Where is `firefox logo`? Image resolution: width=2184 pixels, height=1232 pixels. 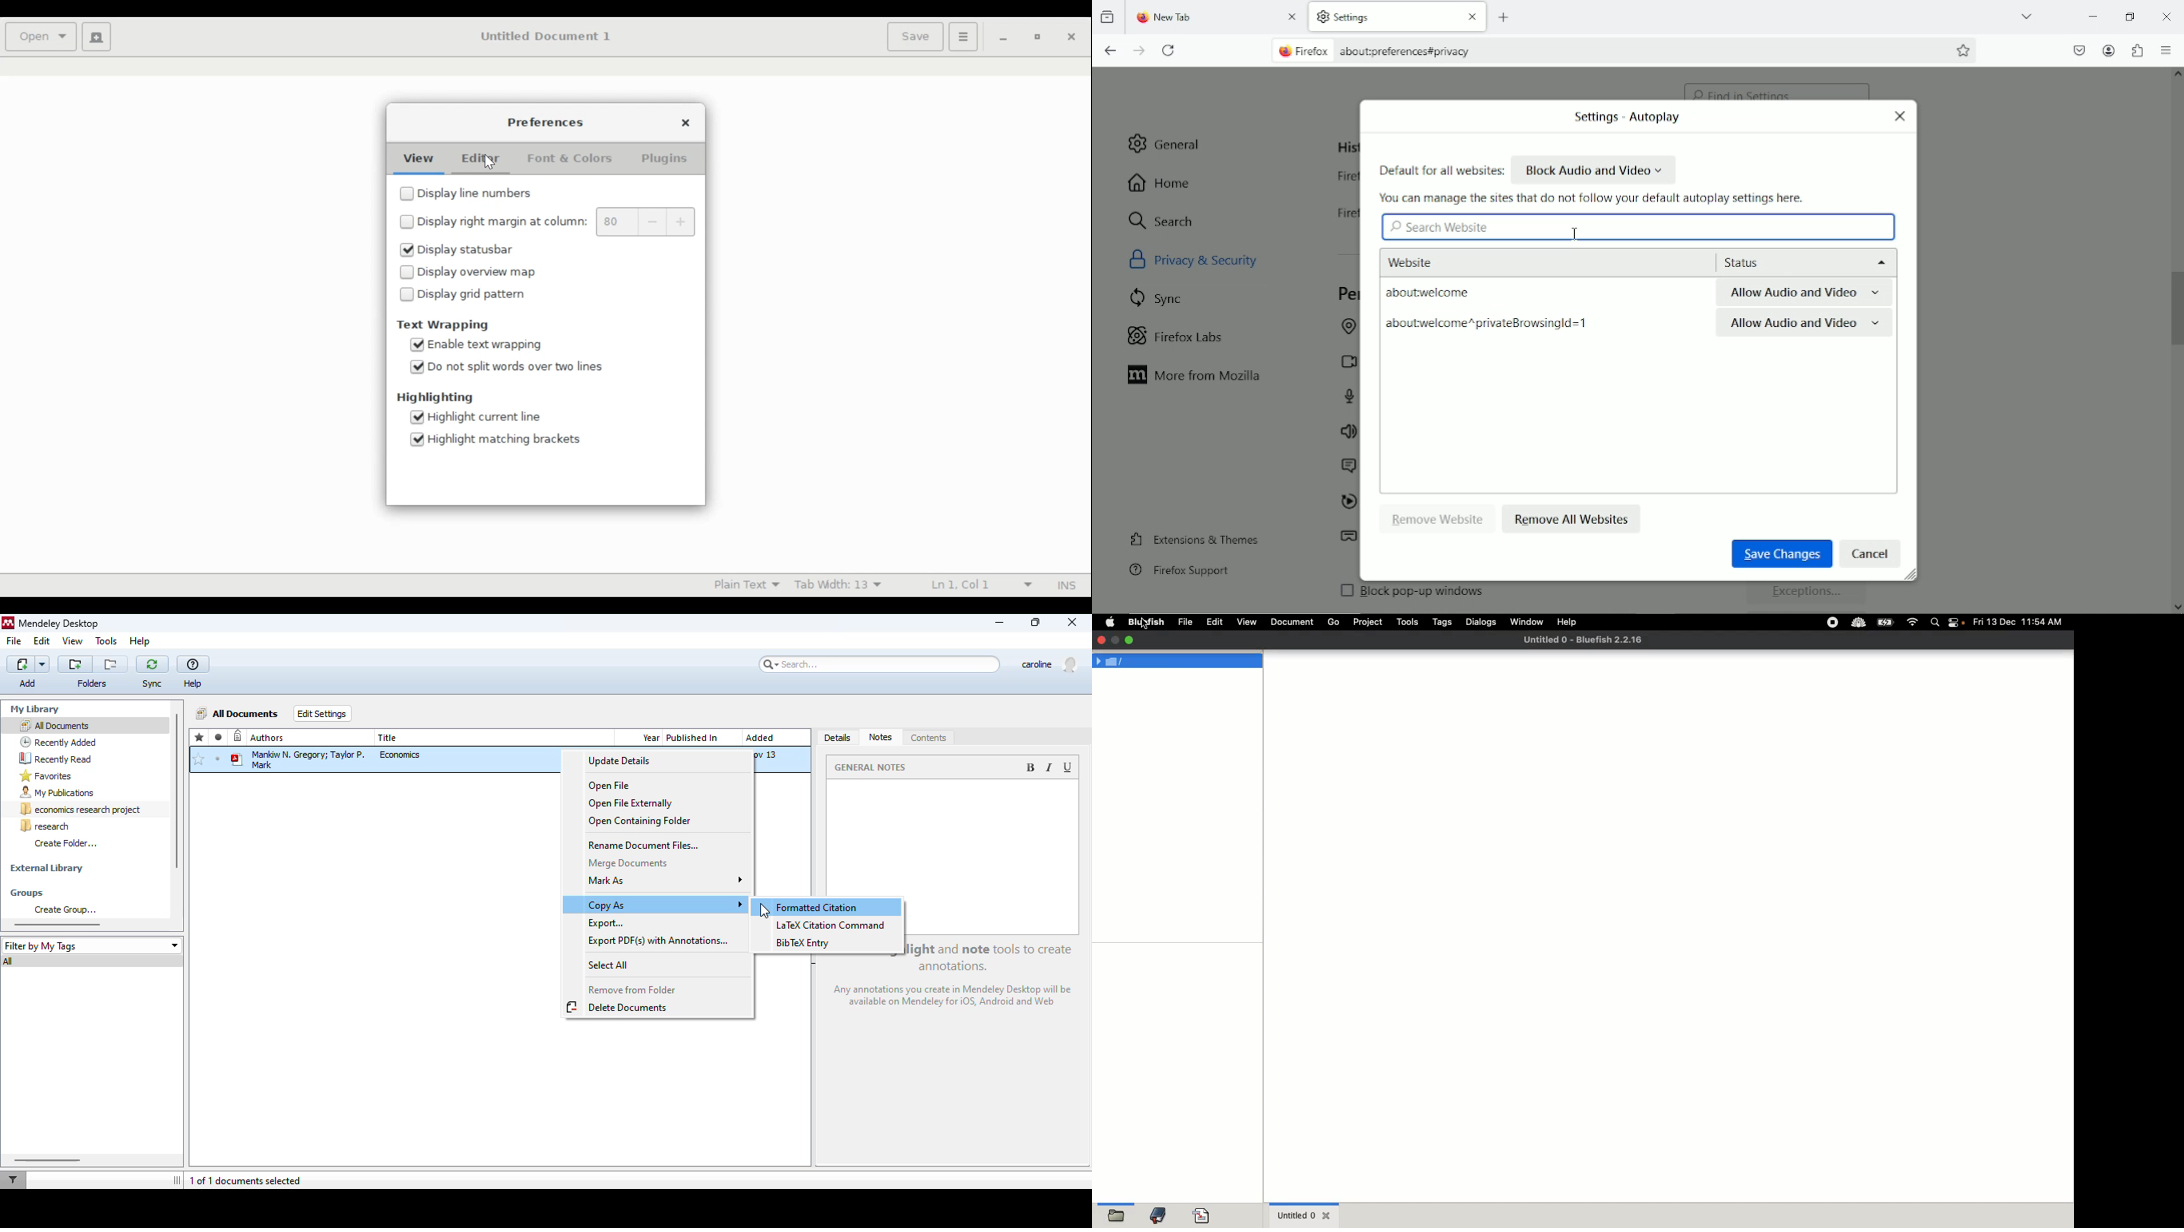
firefox logo is located at coordinates (1140, 19).